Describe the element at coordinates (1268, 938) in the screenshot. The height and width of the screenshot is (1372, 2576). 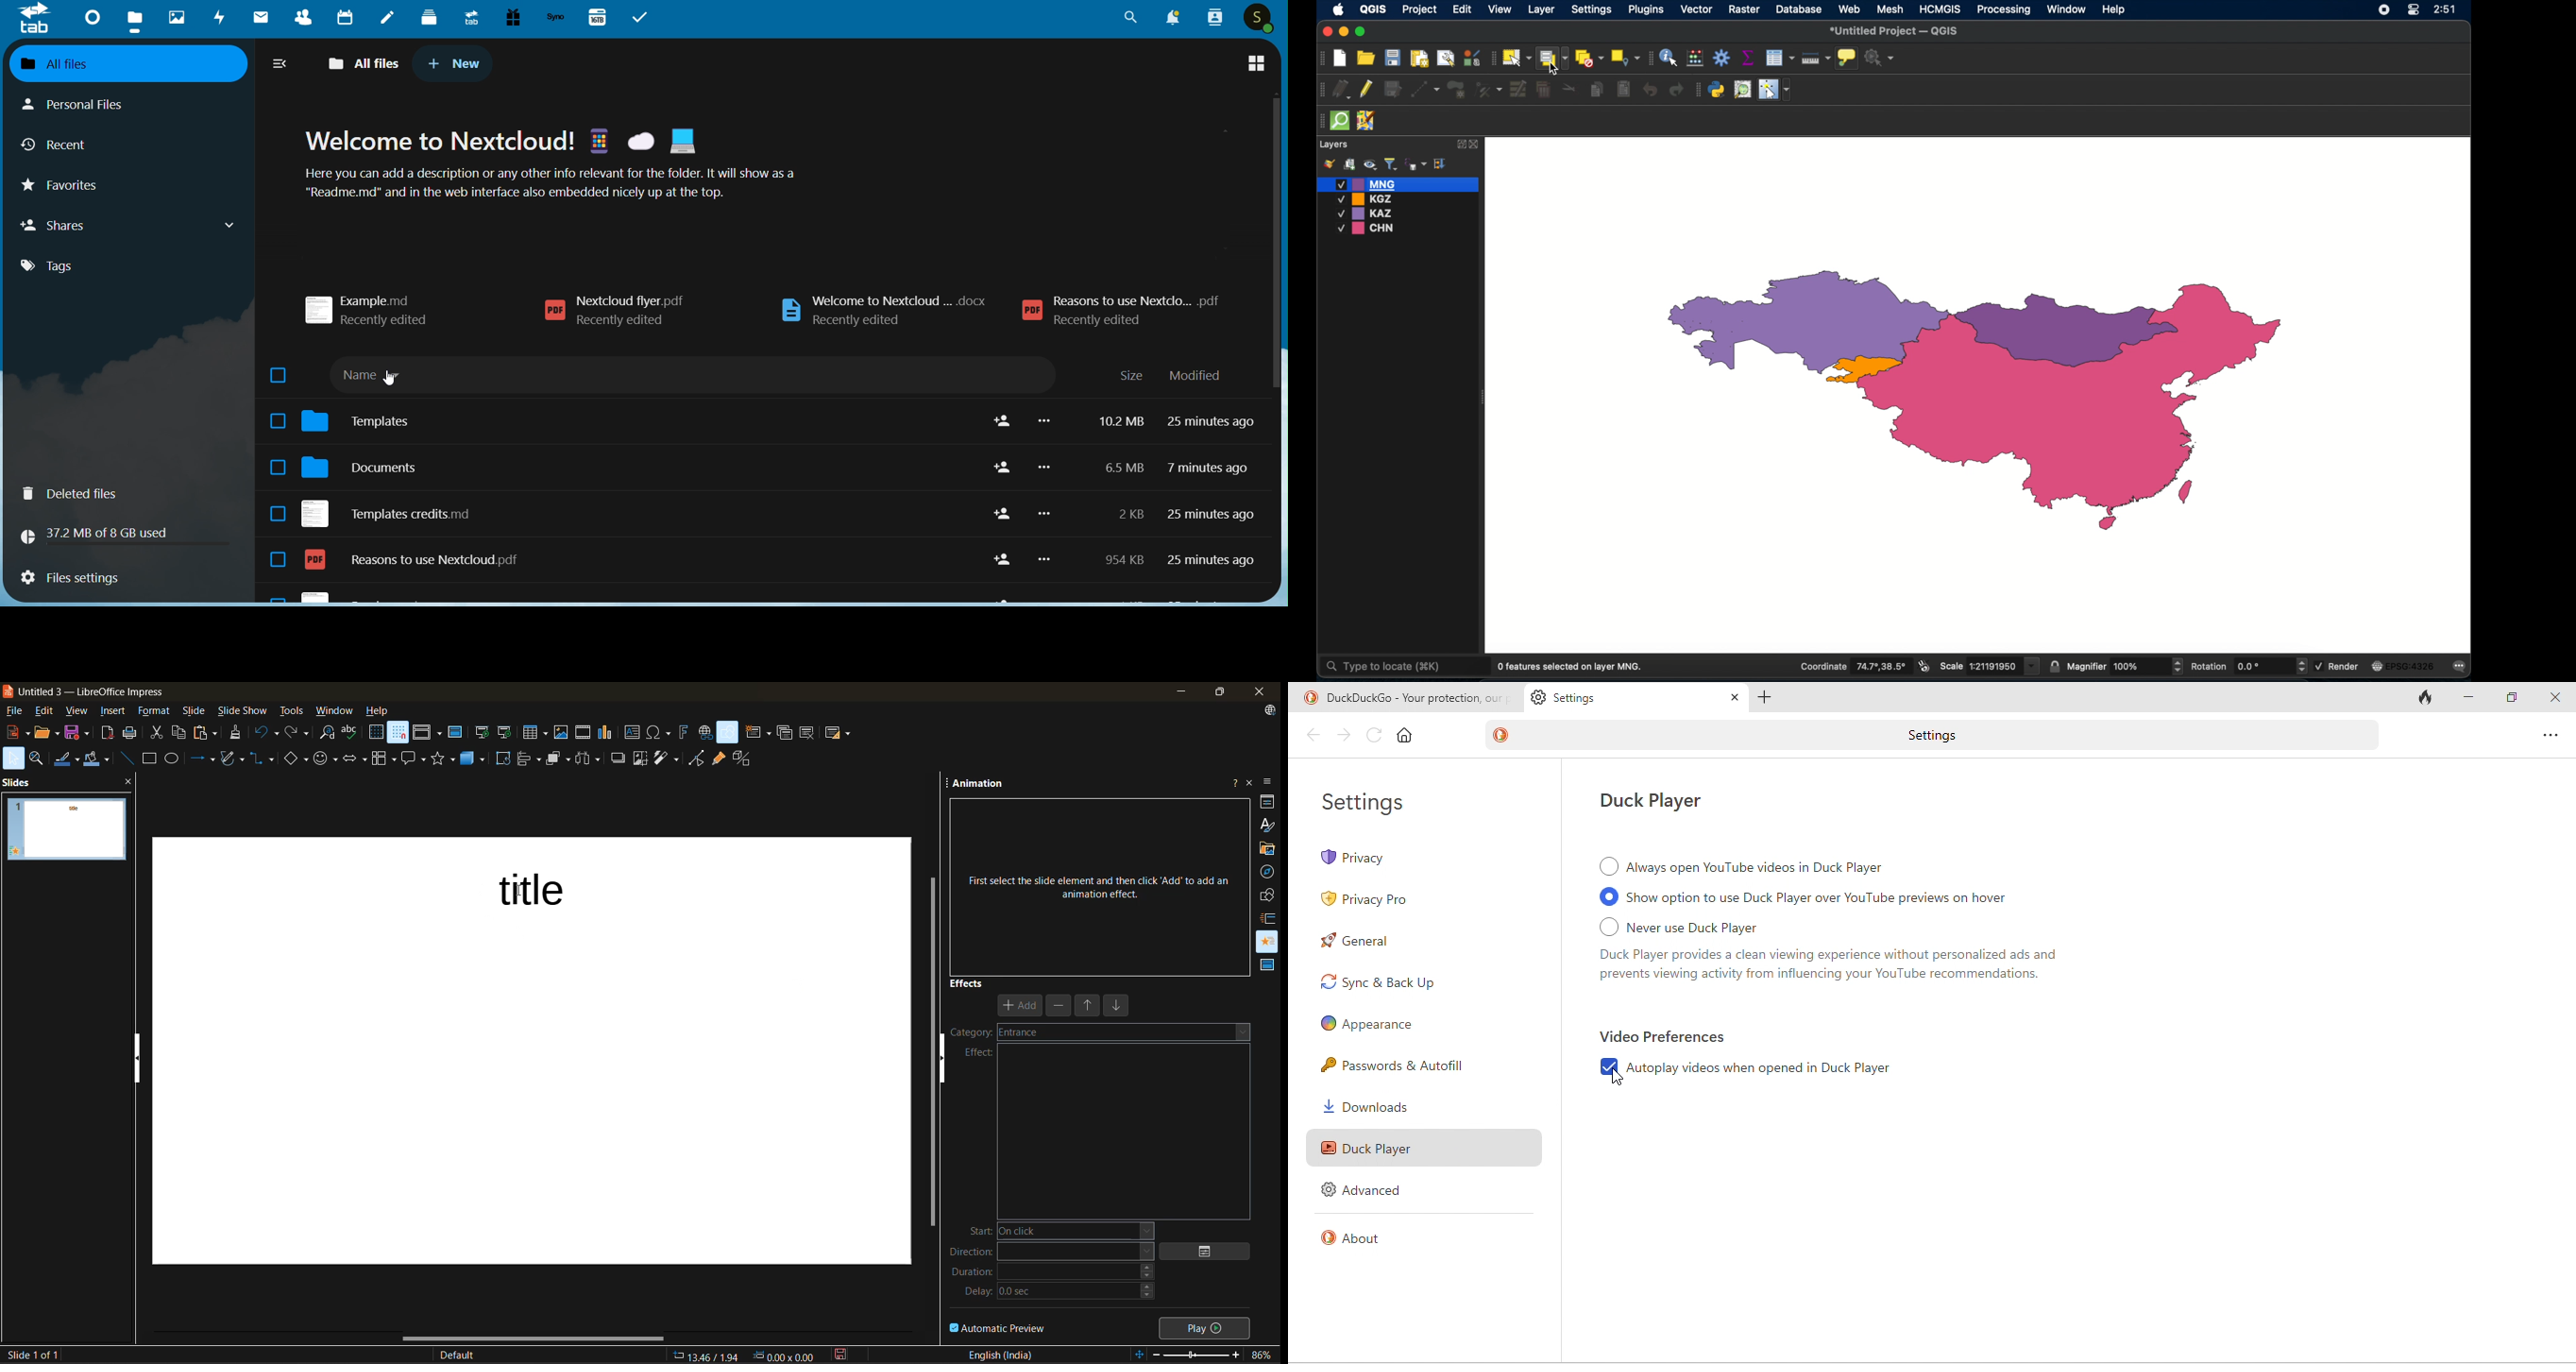
I see `animation` at that location.